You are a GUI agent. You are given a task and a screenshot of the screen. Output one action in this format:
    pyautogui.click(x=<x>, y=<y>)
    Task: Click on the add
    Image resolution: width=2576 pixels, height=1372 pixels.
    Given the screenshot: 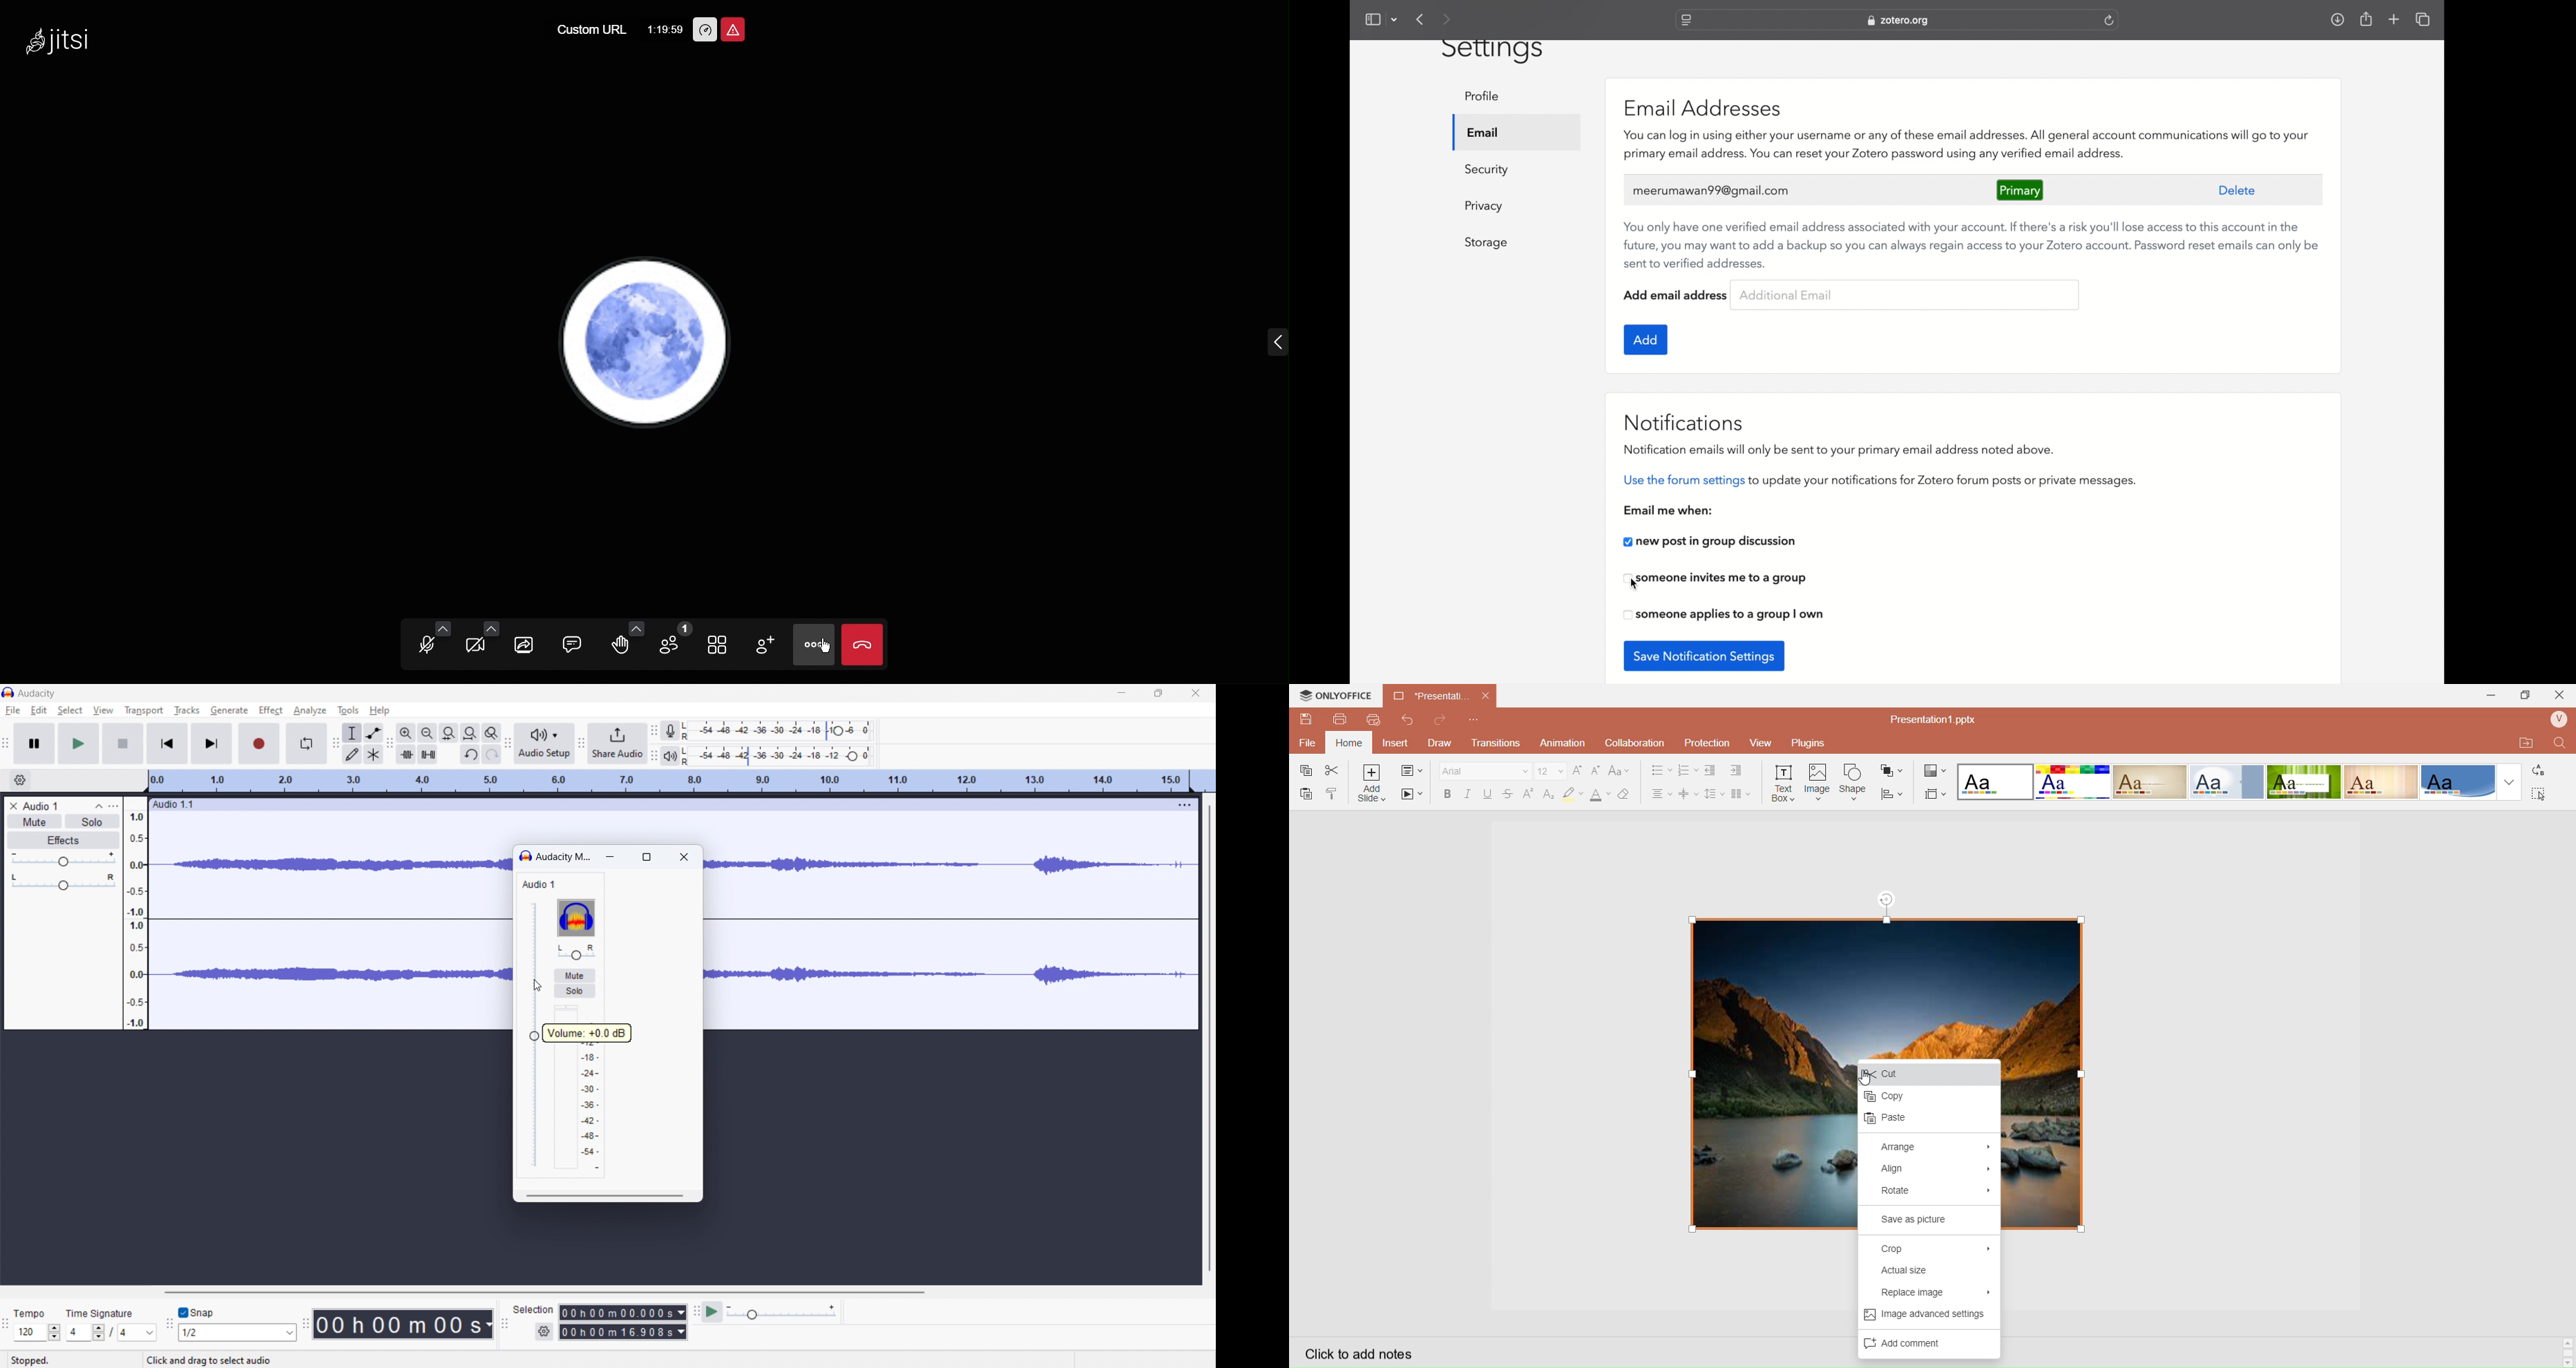 What is the action you would take?
    pyautogui.click(x=1647, y=339)
    